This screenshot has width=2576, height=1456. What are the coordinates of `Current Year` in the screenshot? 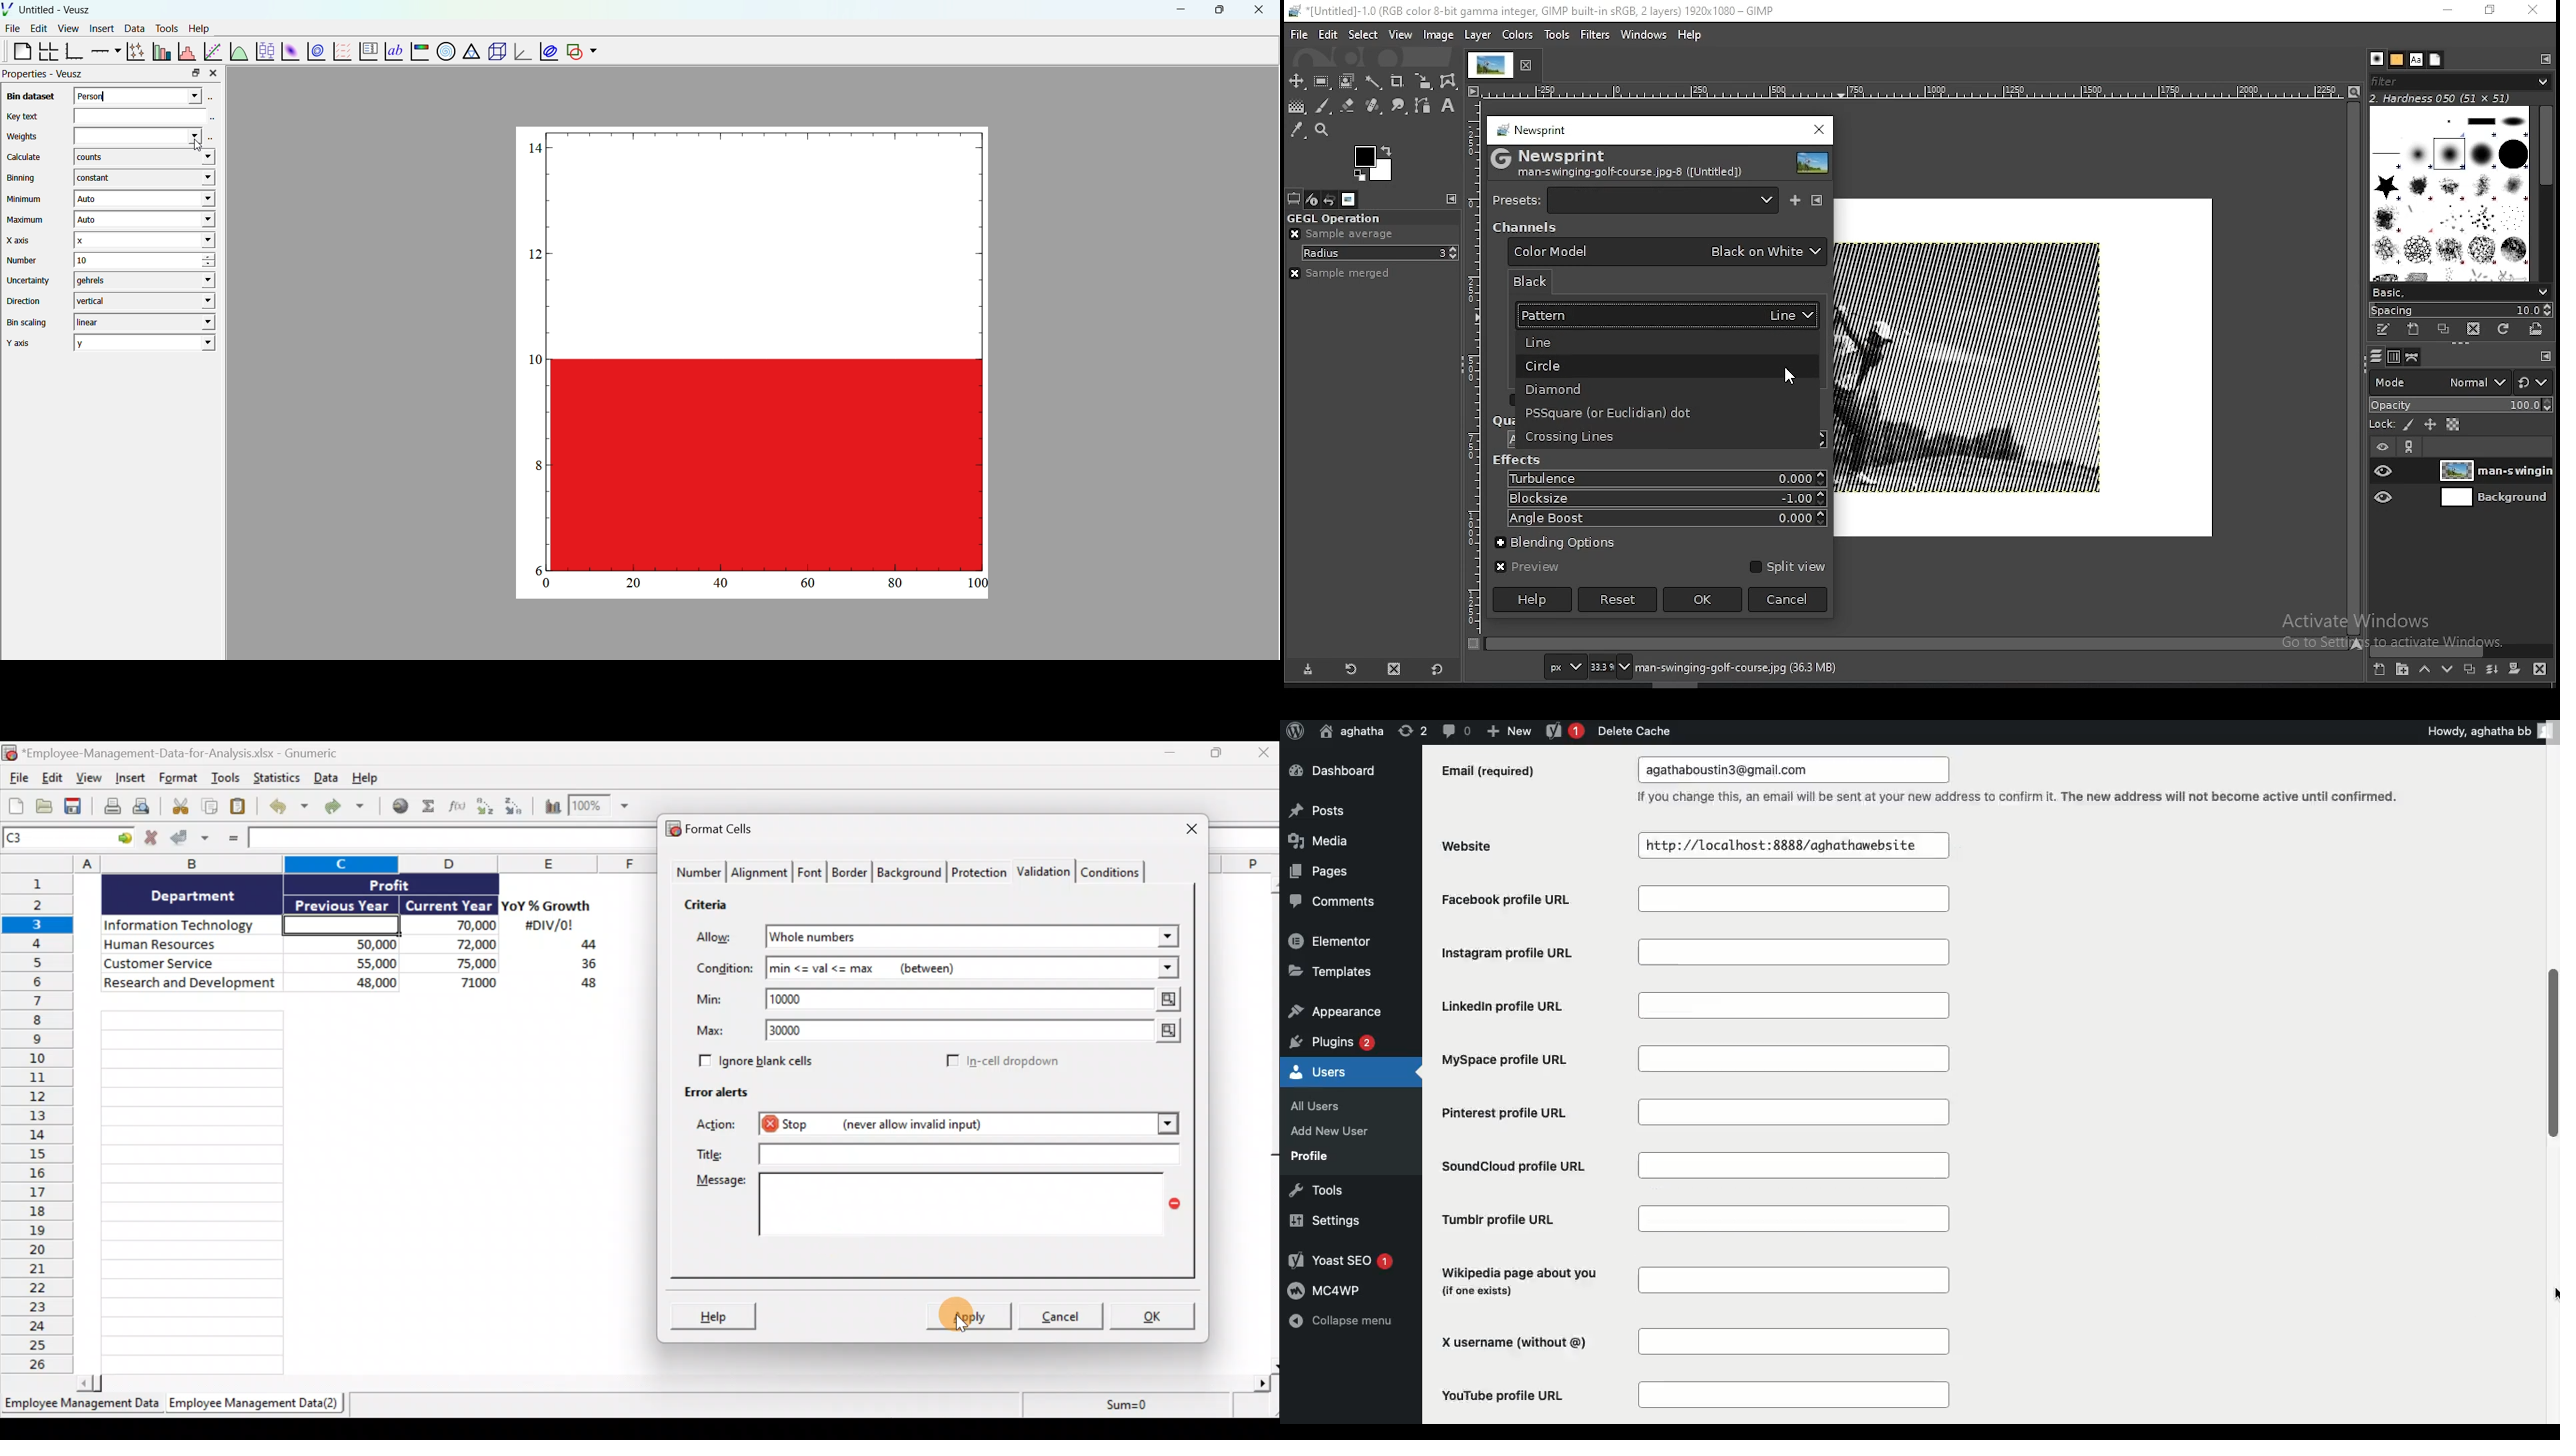 It's located at (447, 906).